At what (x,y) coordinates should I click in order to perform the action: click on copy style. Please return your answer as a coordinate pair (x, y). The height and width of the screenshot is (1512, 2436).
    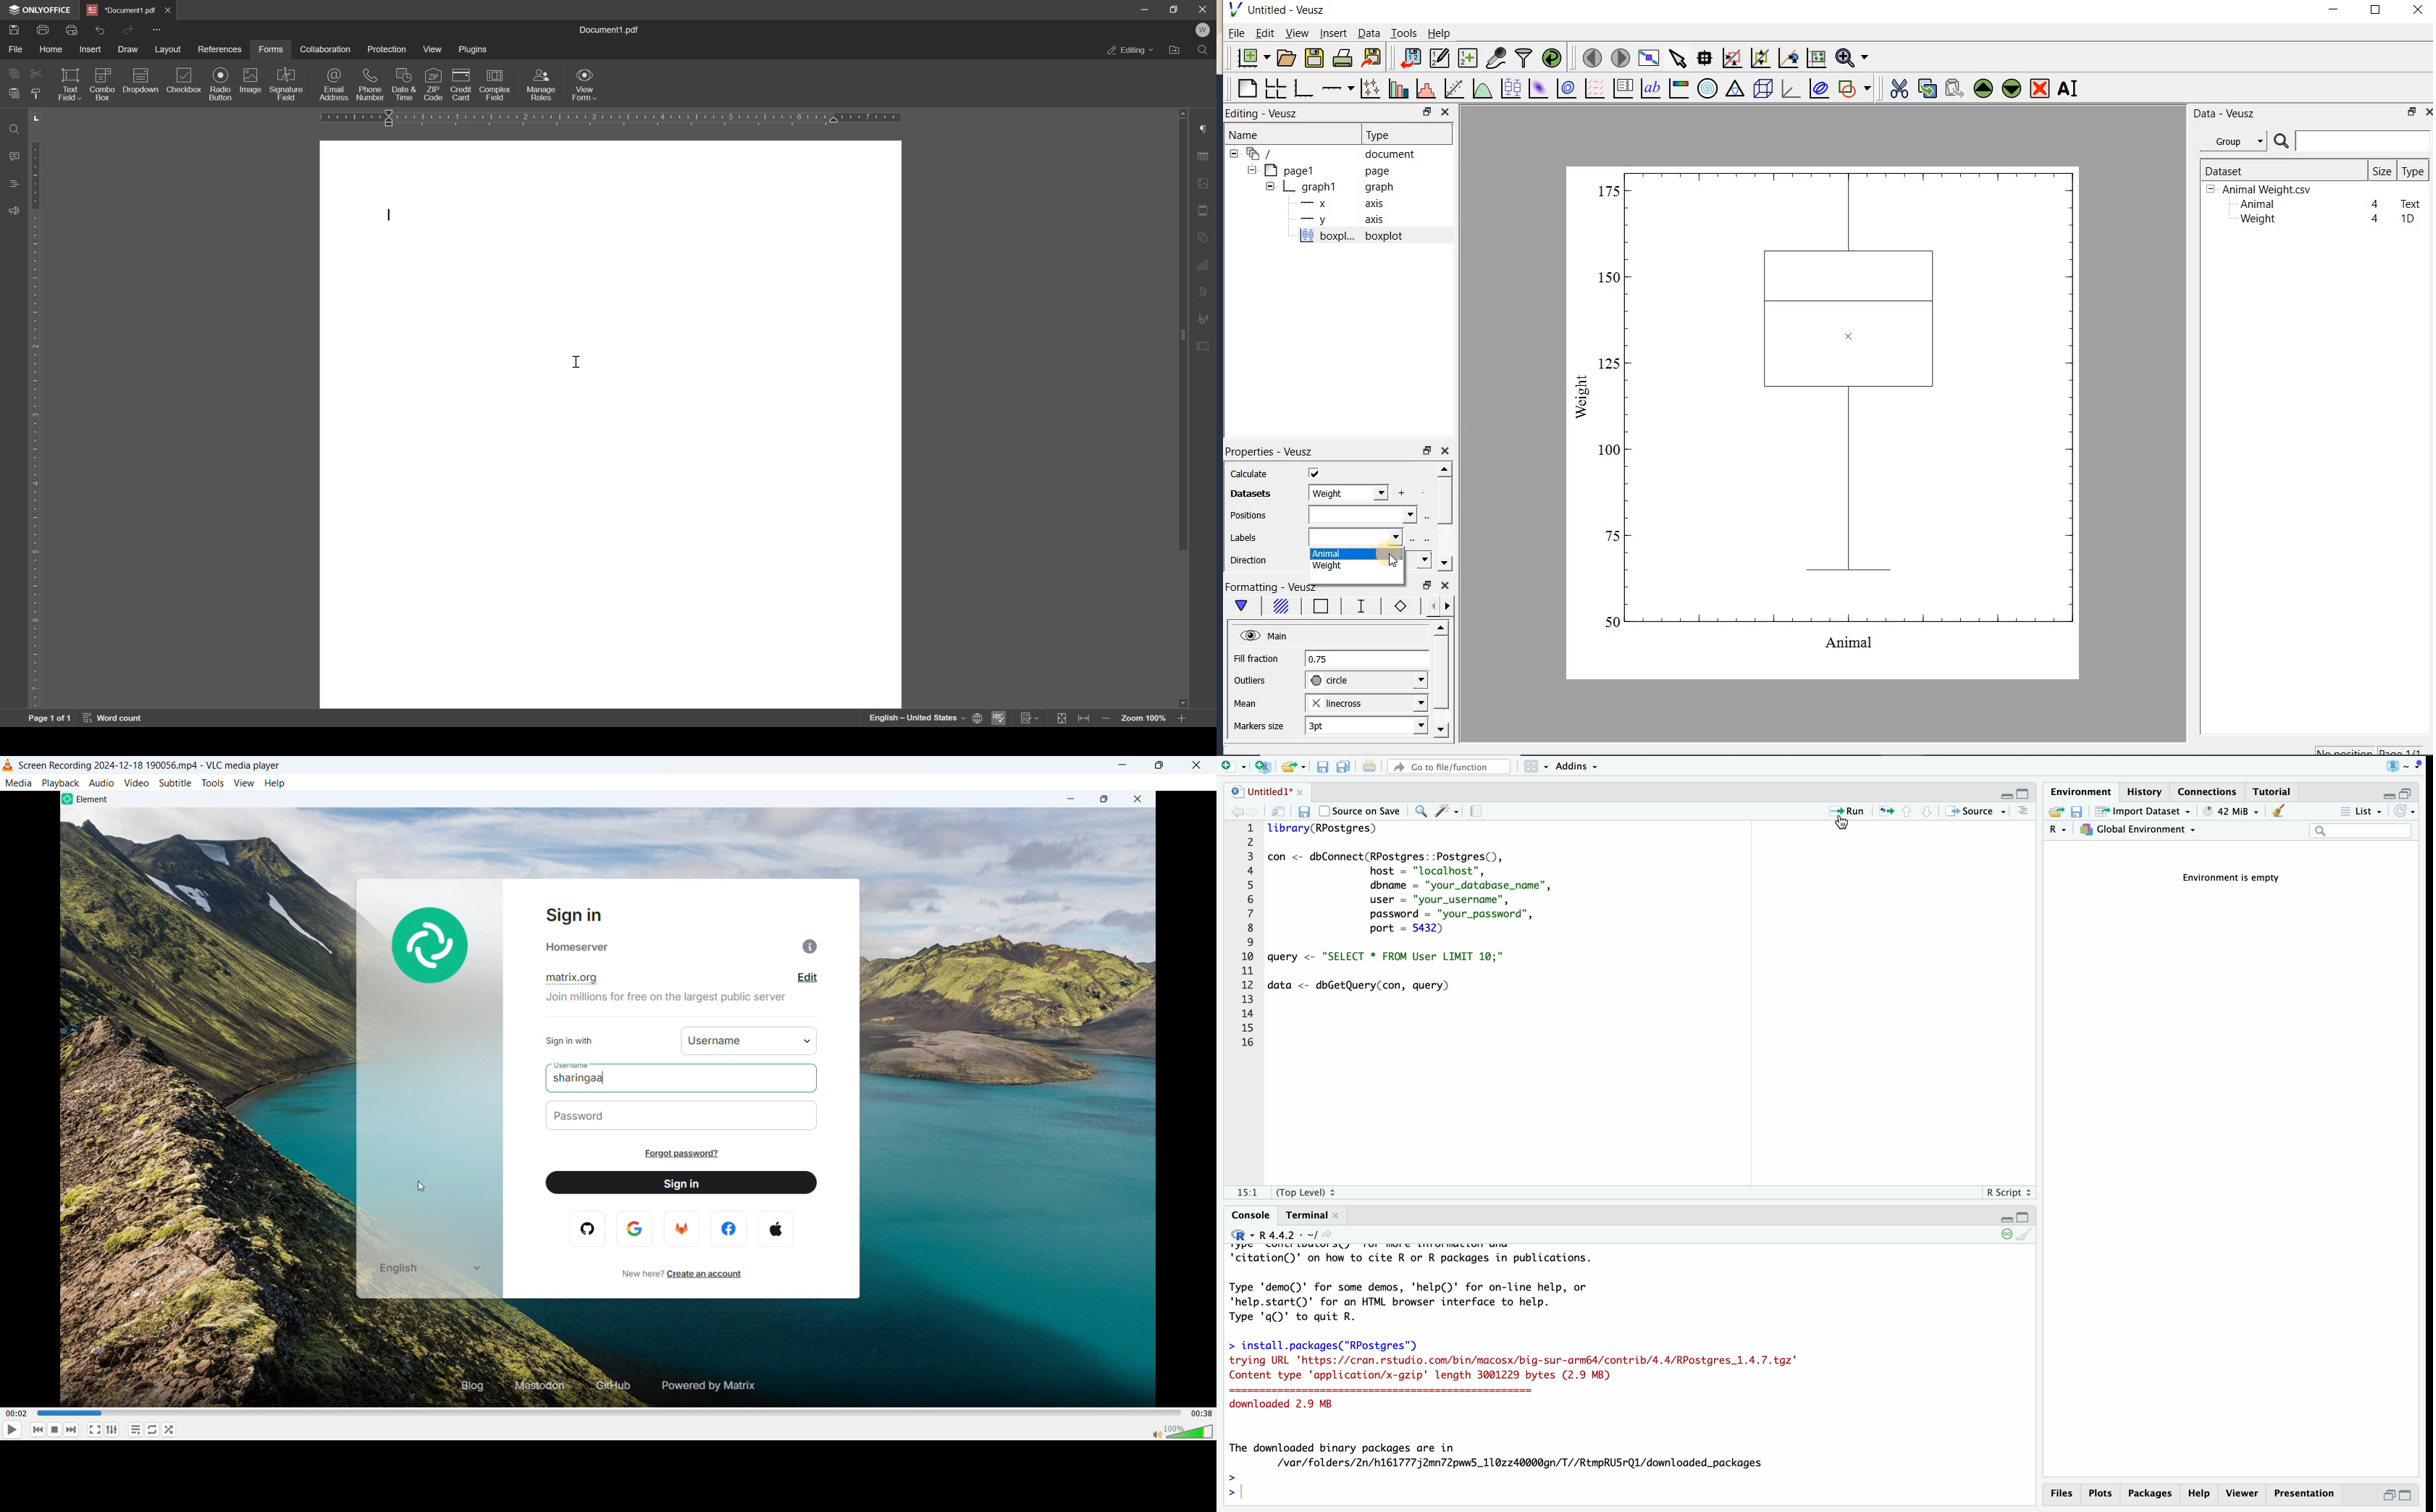
    Looking at the image, I should click on (35, 93).